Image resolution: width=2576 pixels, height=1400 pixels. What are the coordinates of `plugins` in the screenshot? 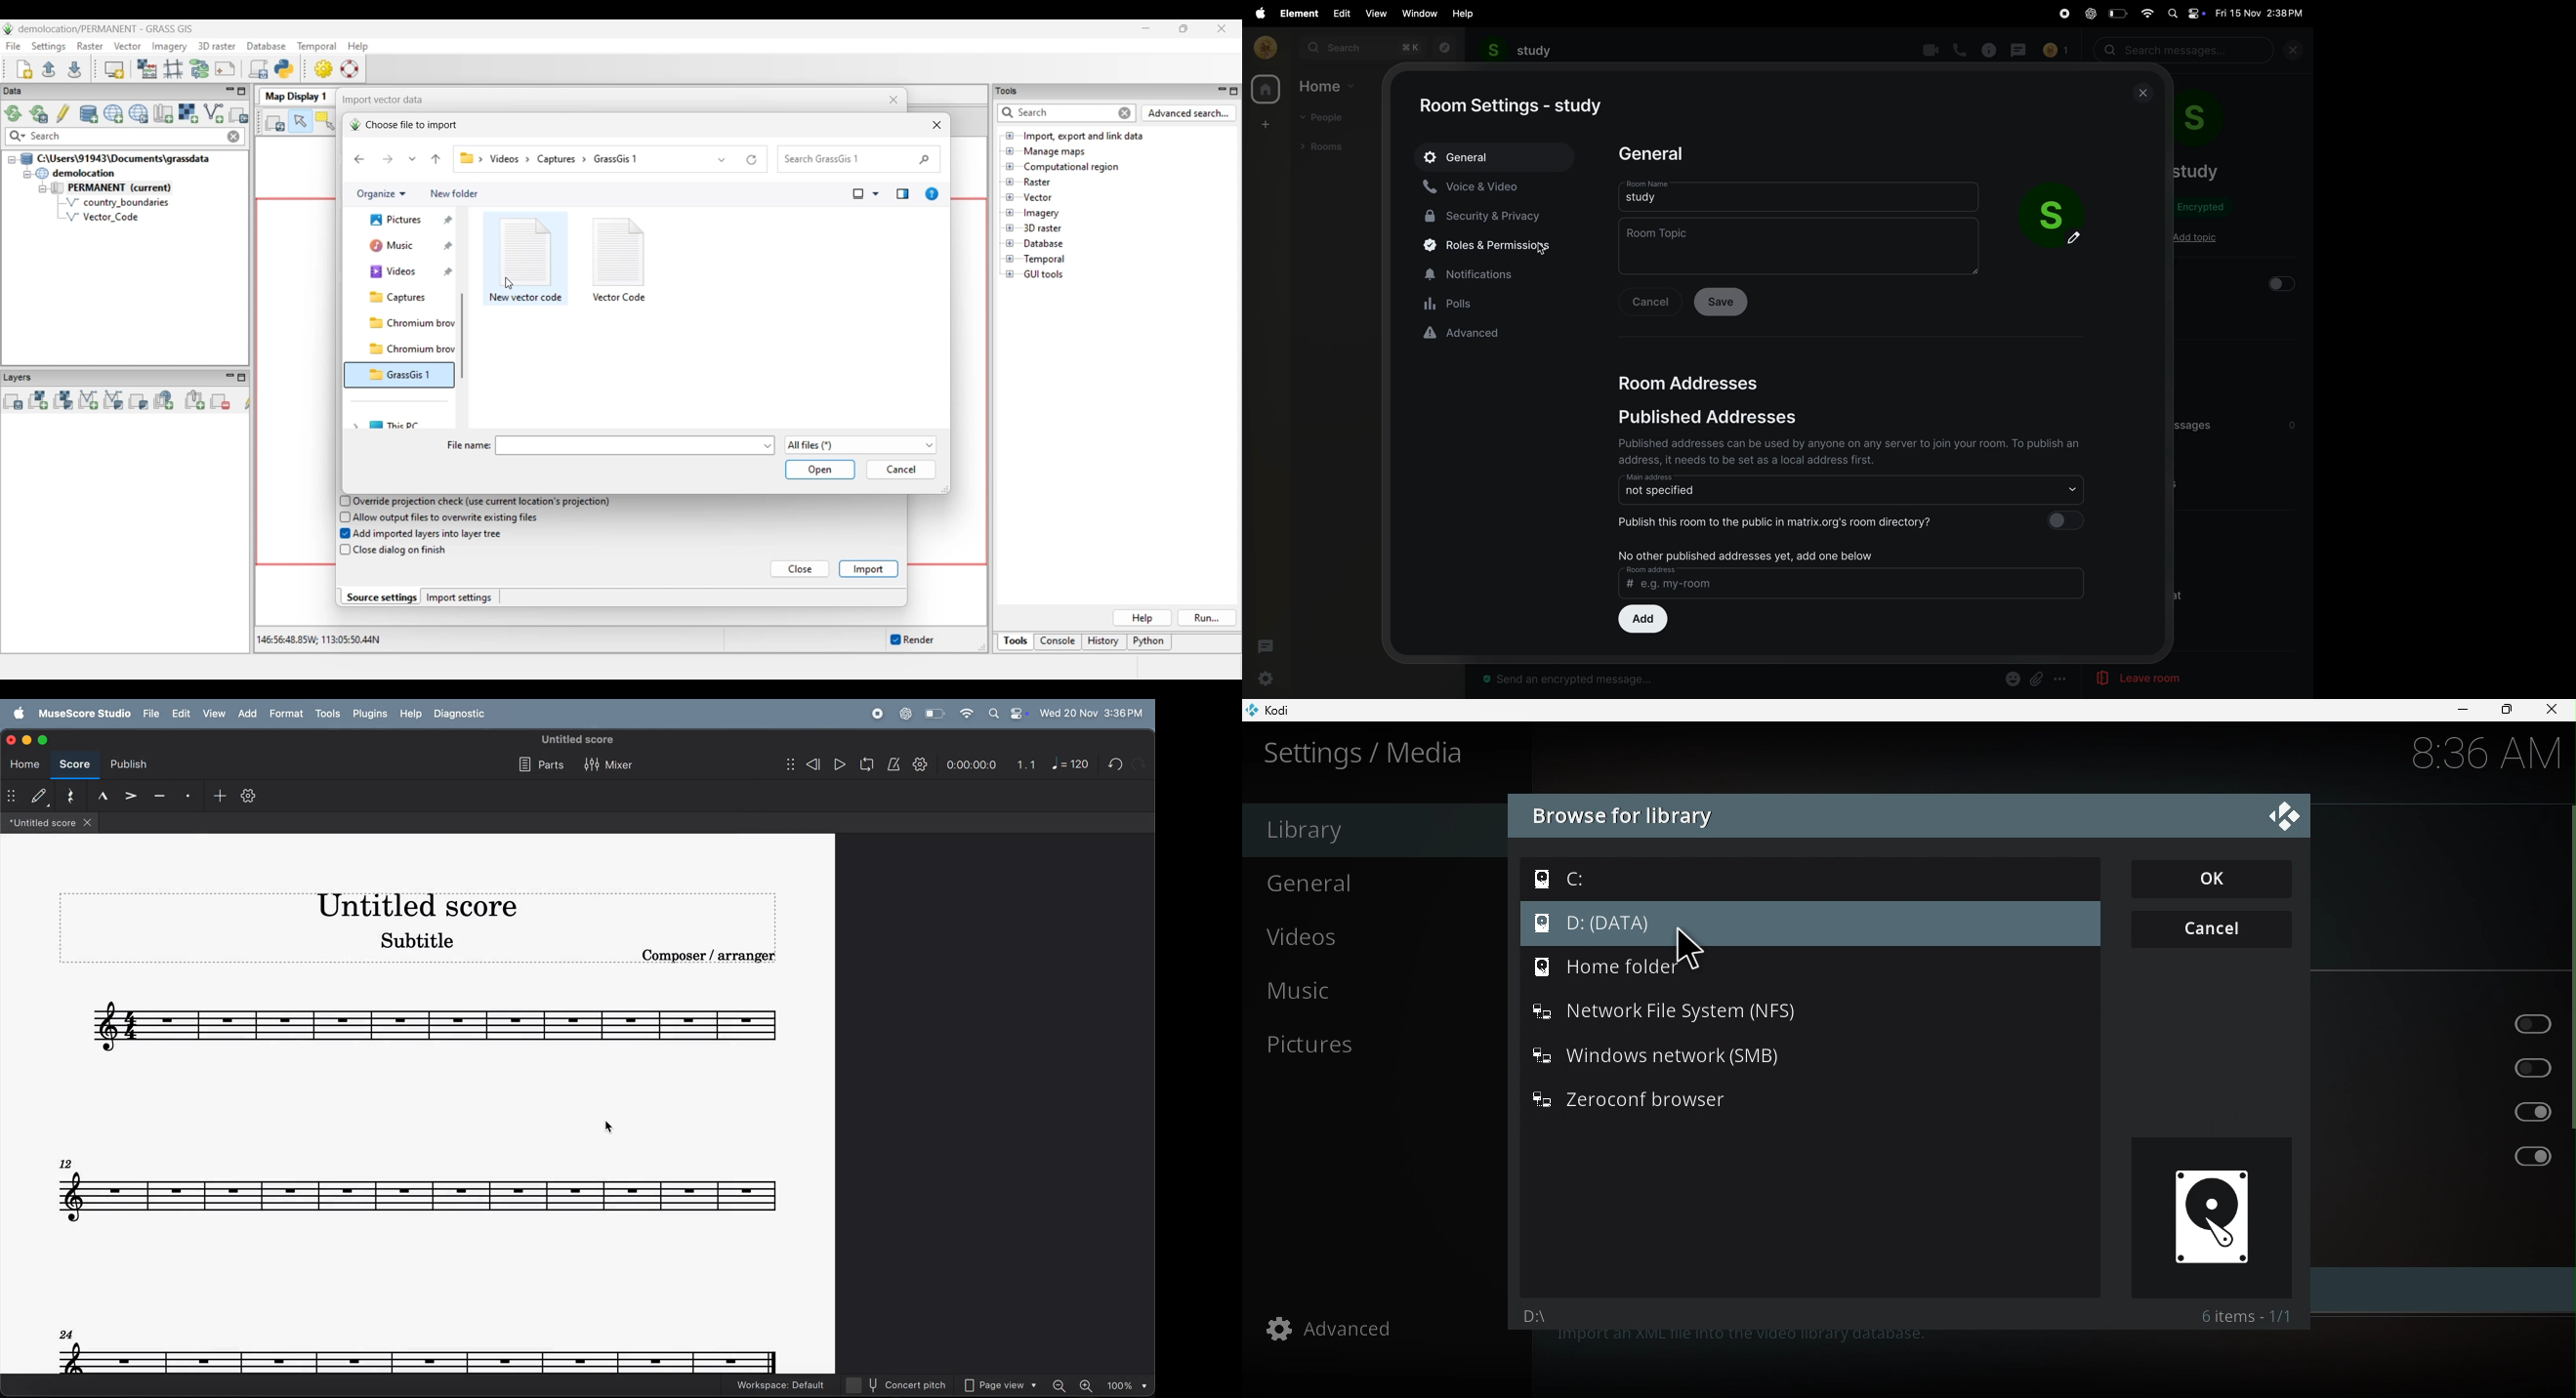 It's located at (370, 714).